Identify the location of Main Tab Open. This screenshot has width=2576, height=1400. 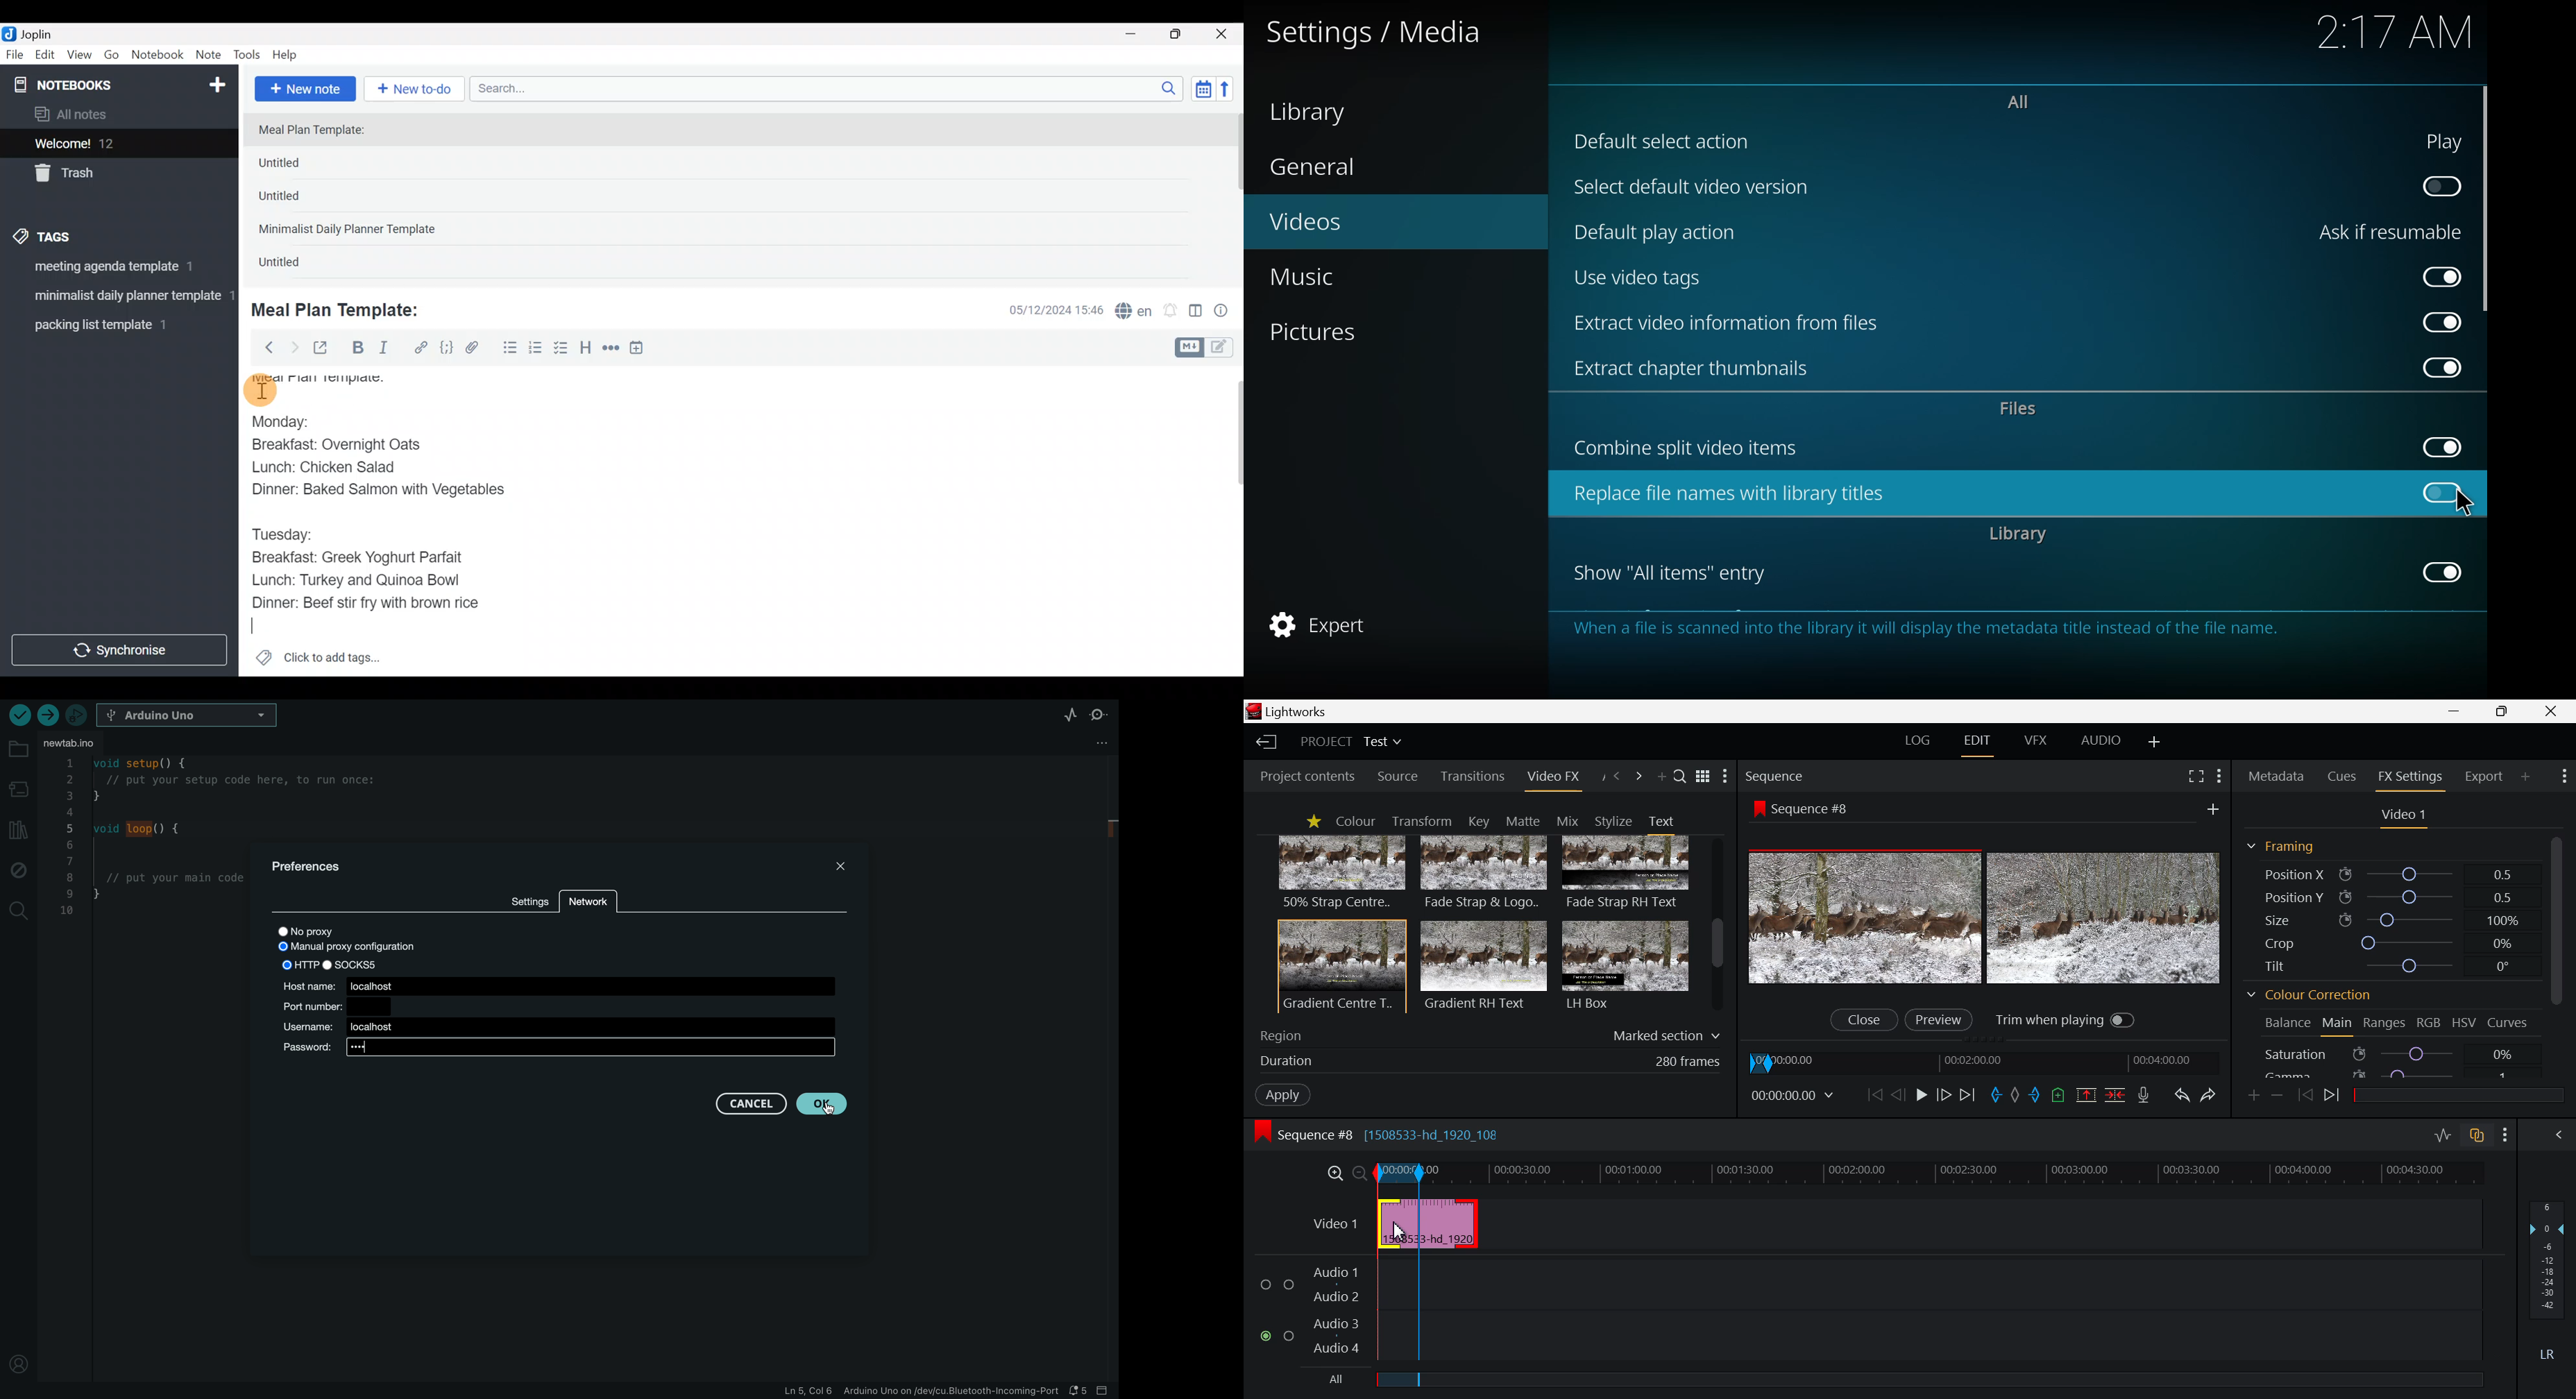
(2338, 1025).